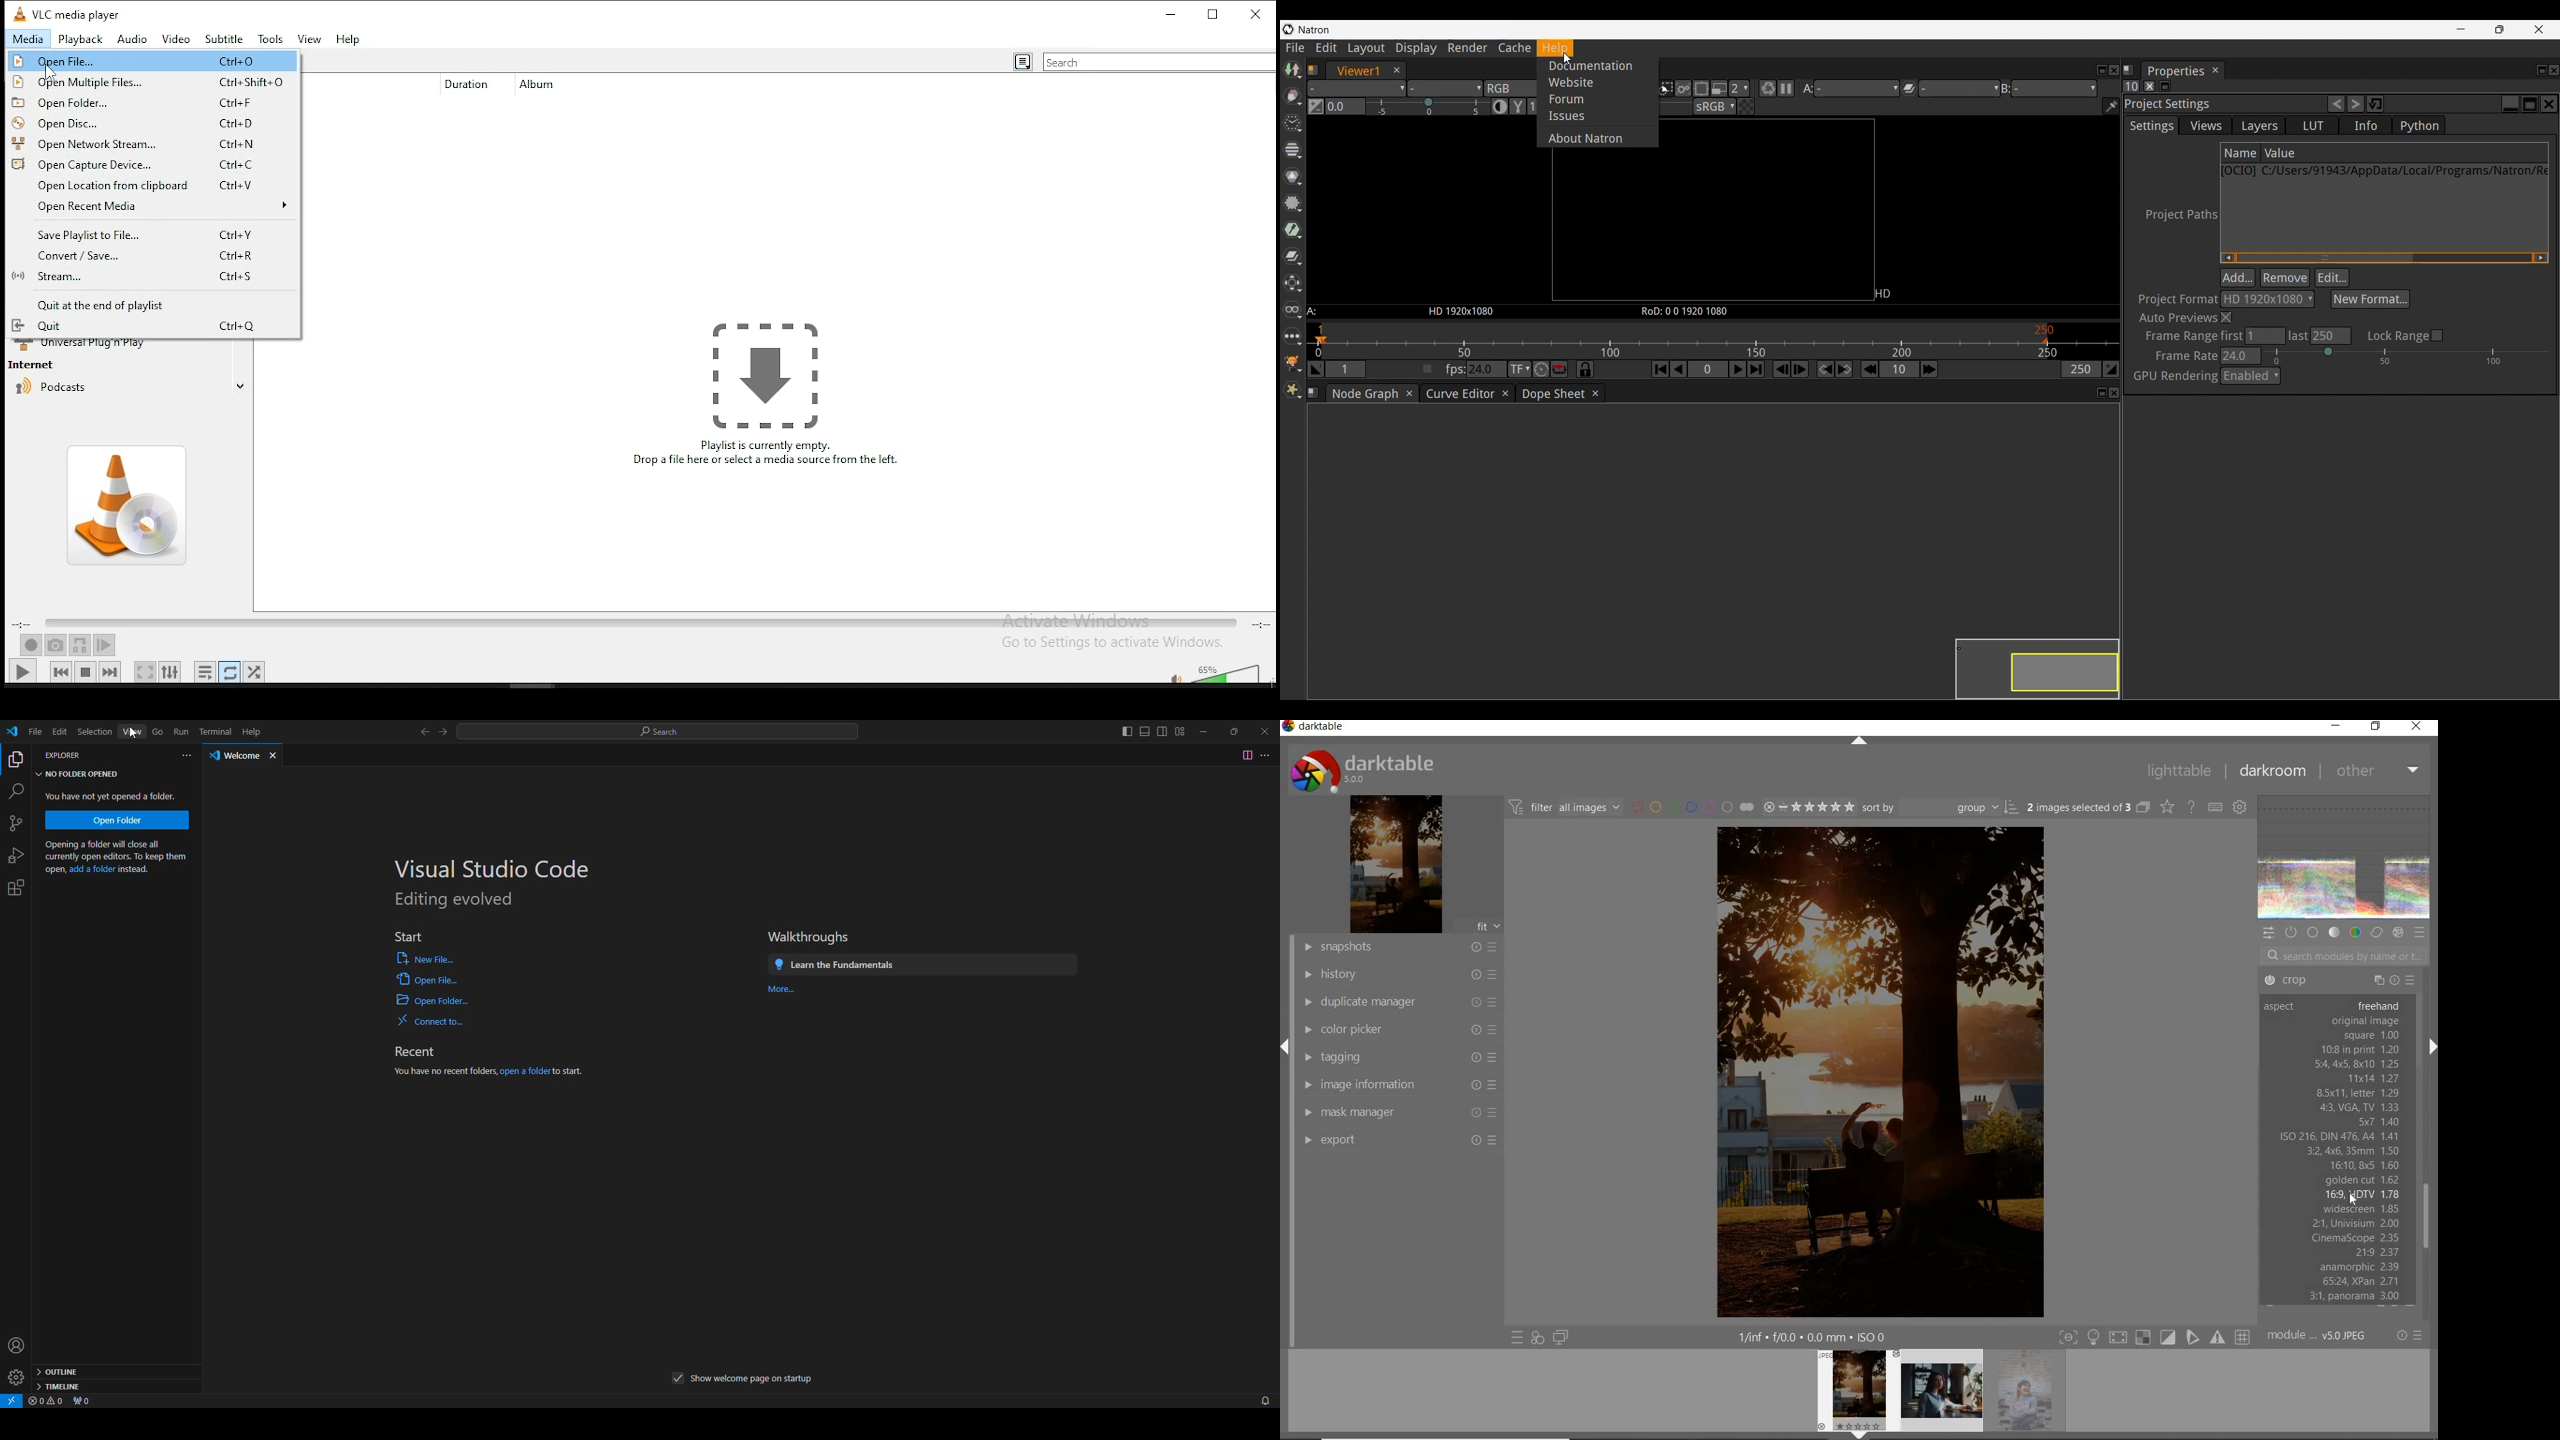  I want to click on darkroom, so click(2273, 772).